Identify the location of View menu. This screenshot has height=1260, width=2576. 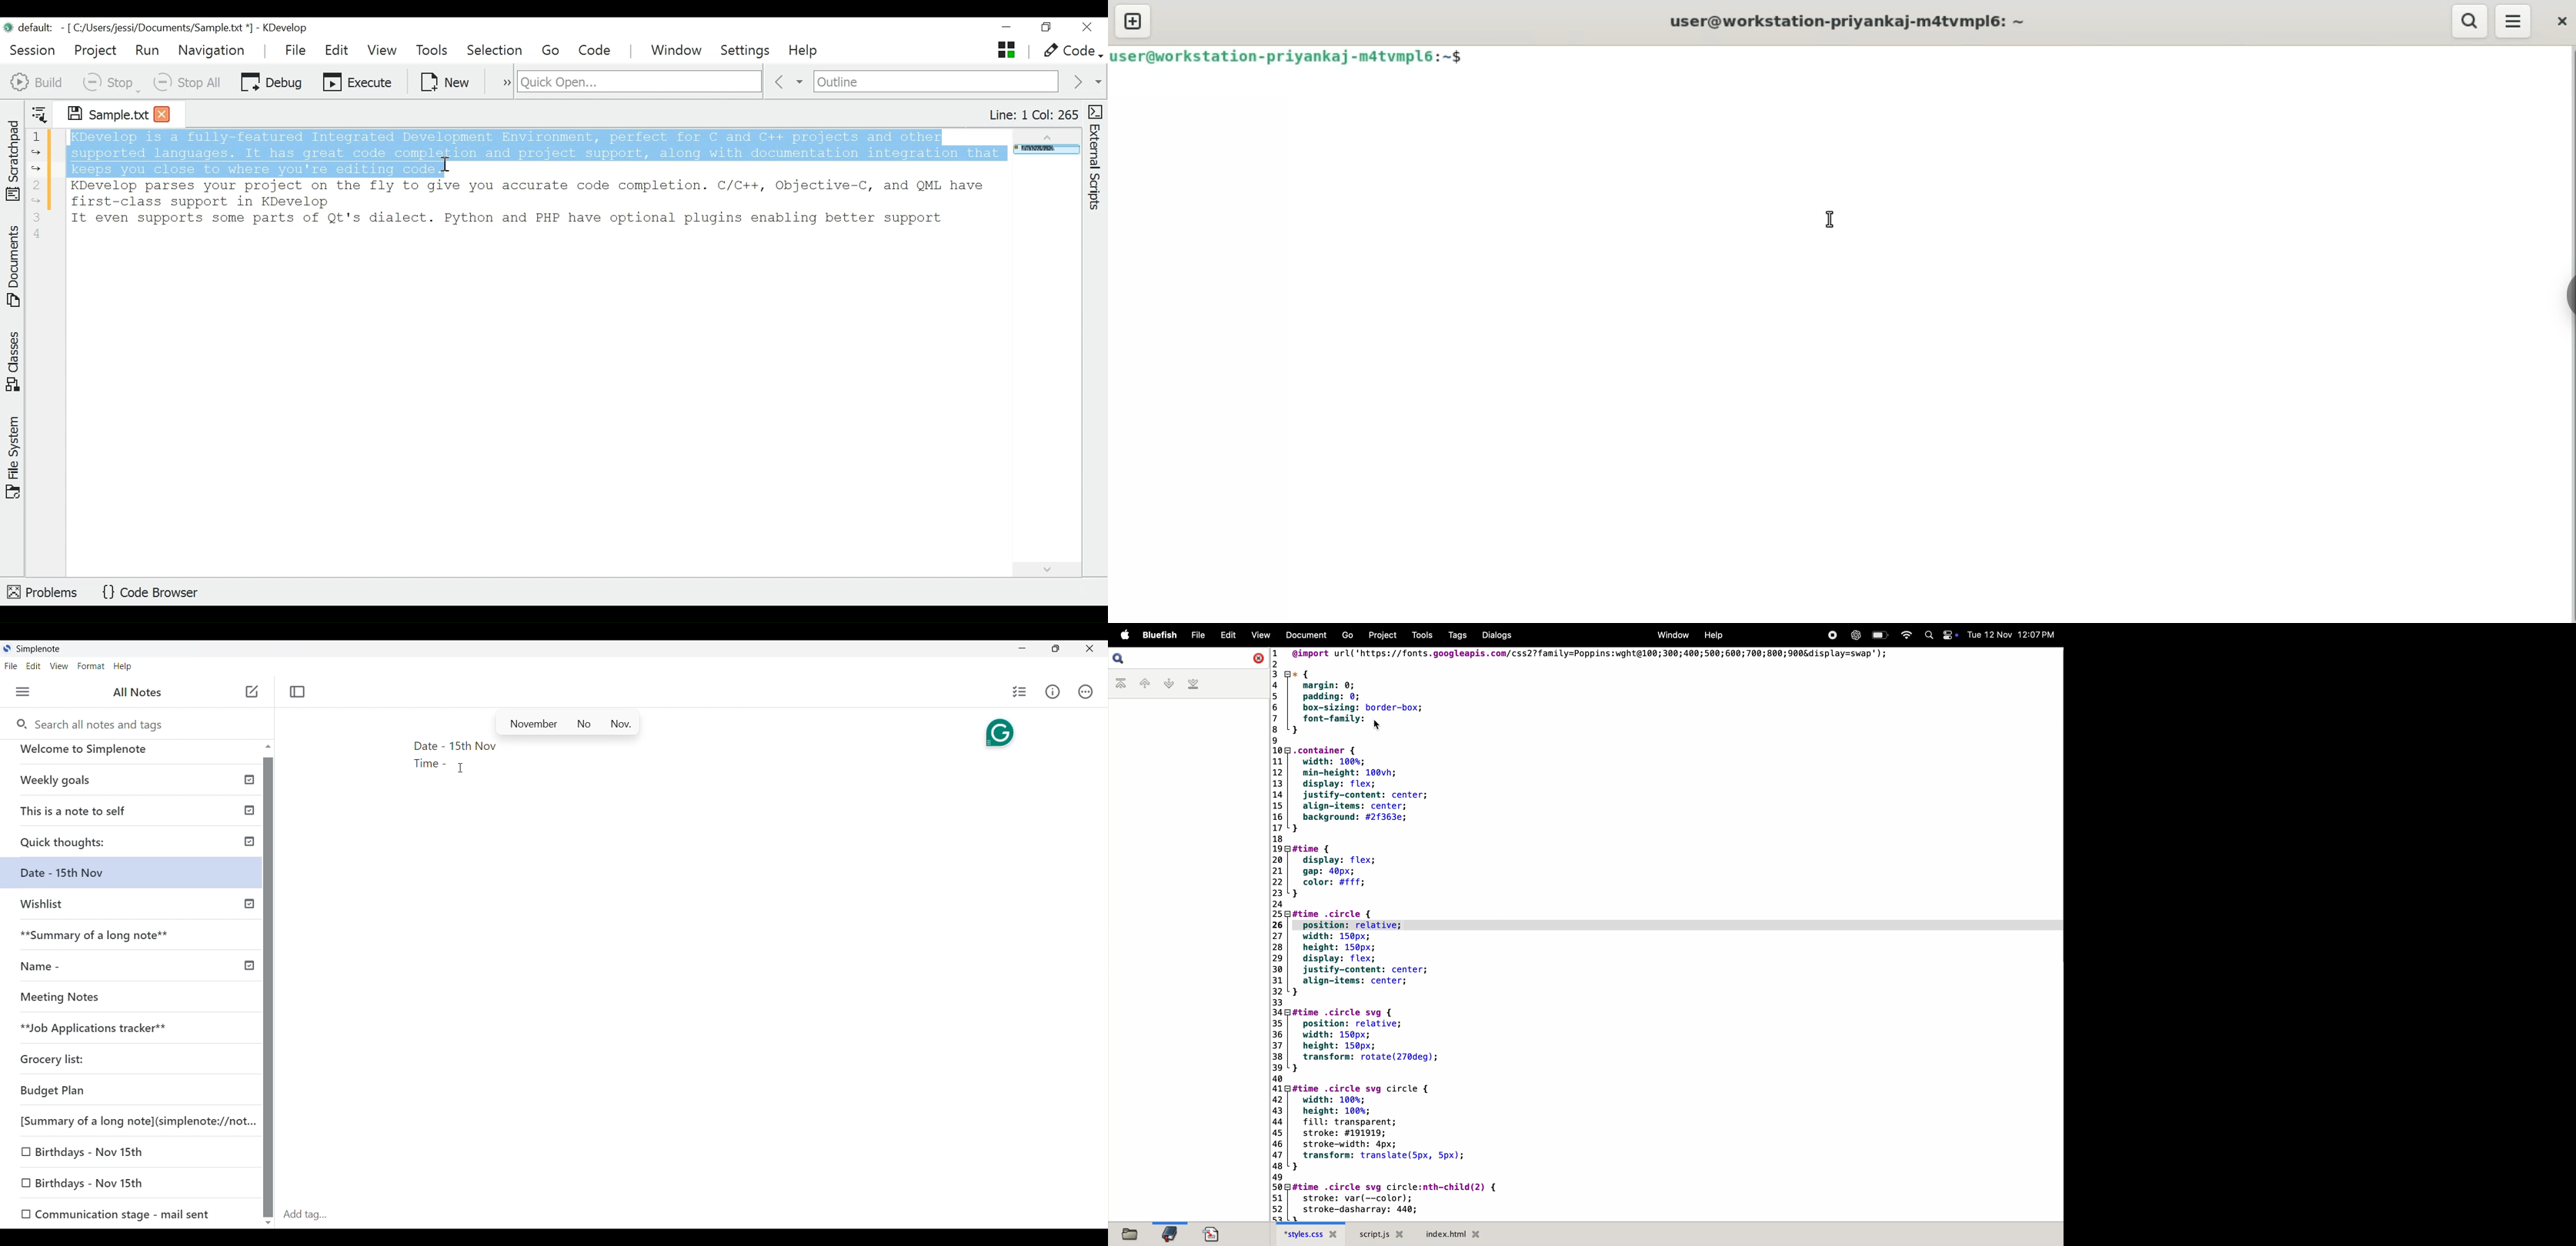
(59, 666).